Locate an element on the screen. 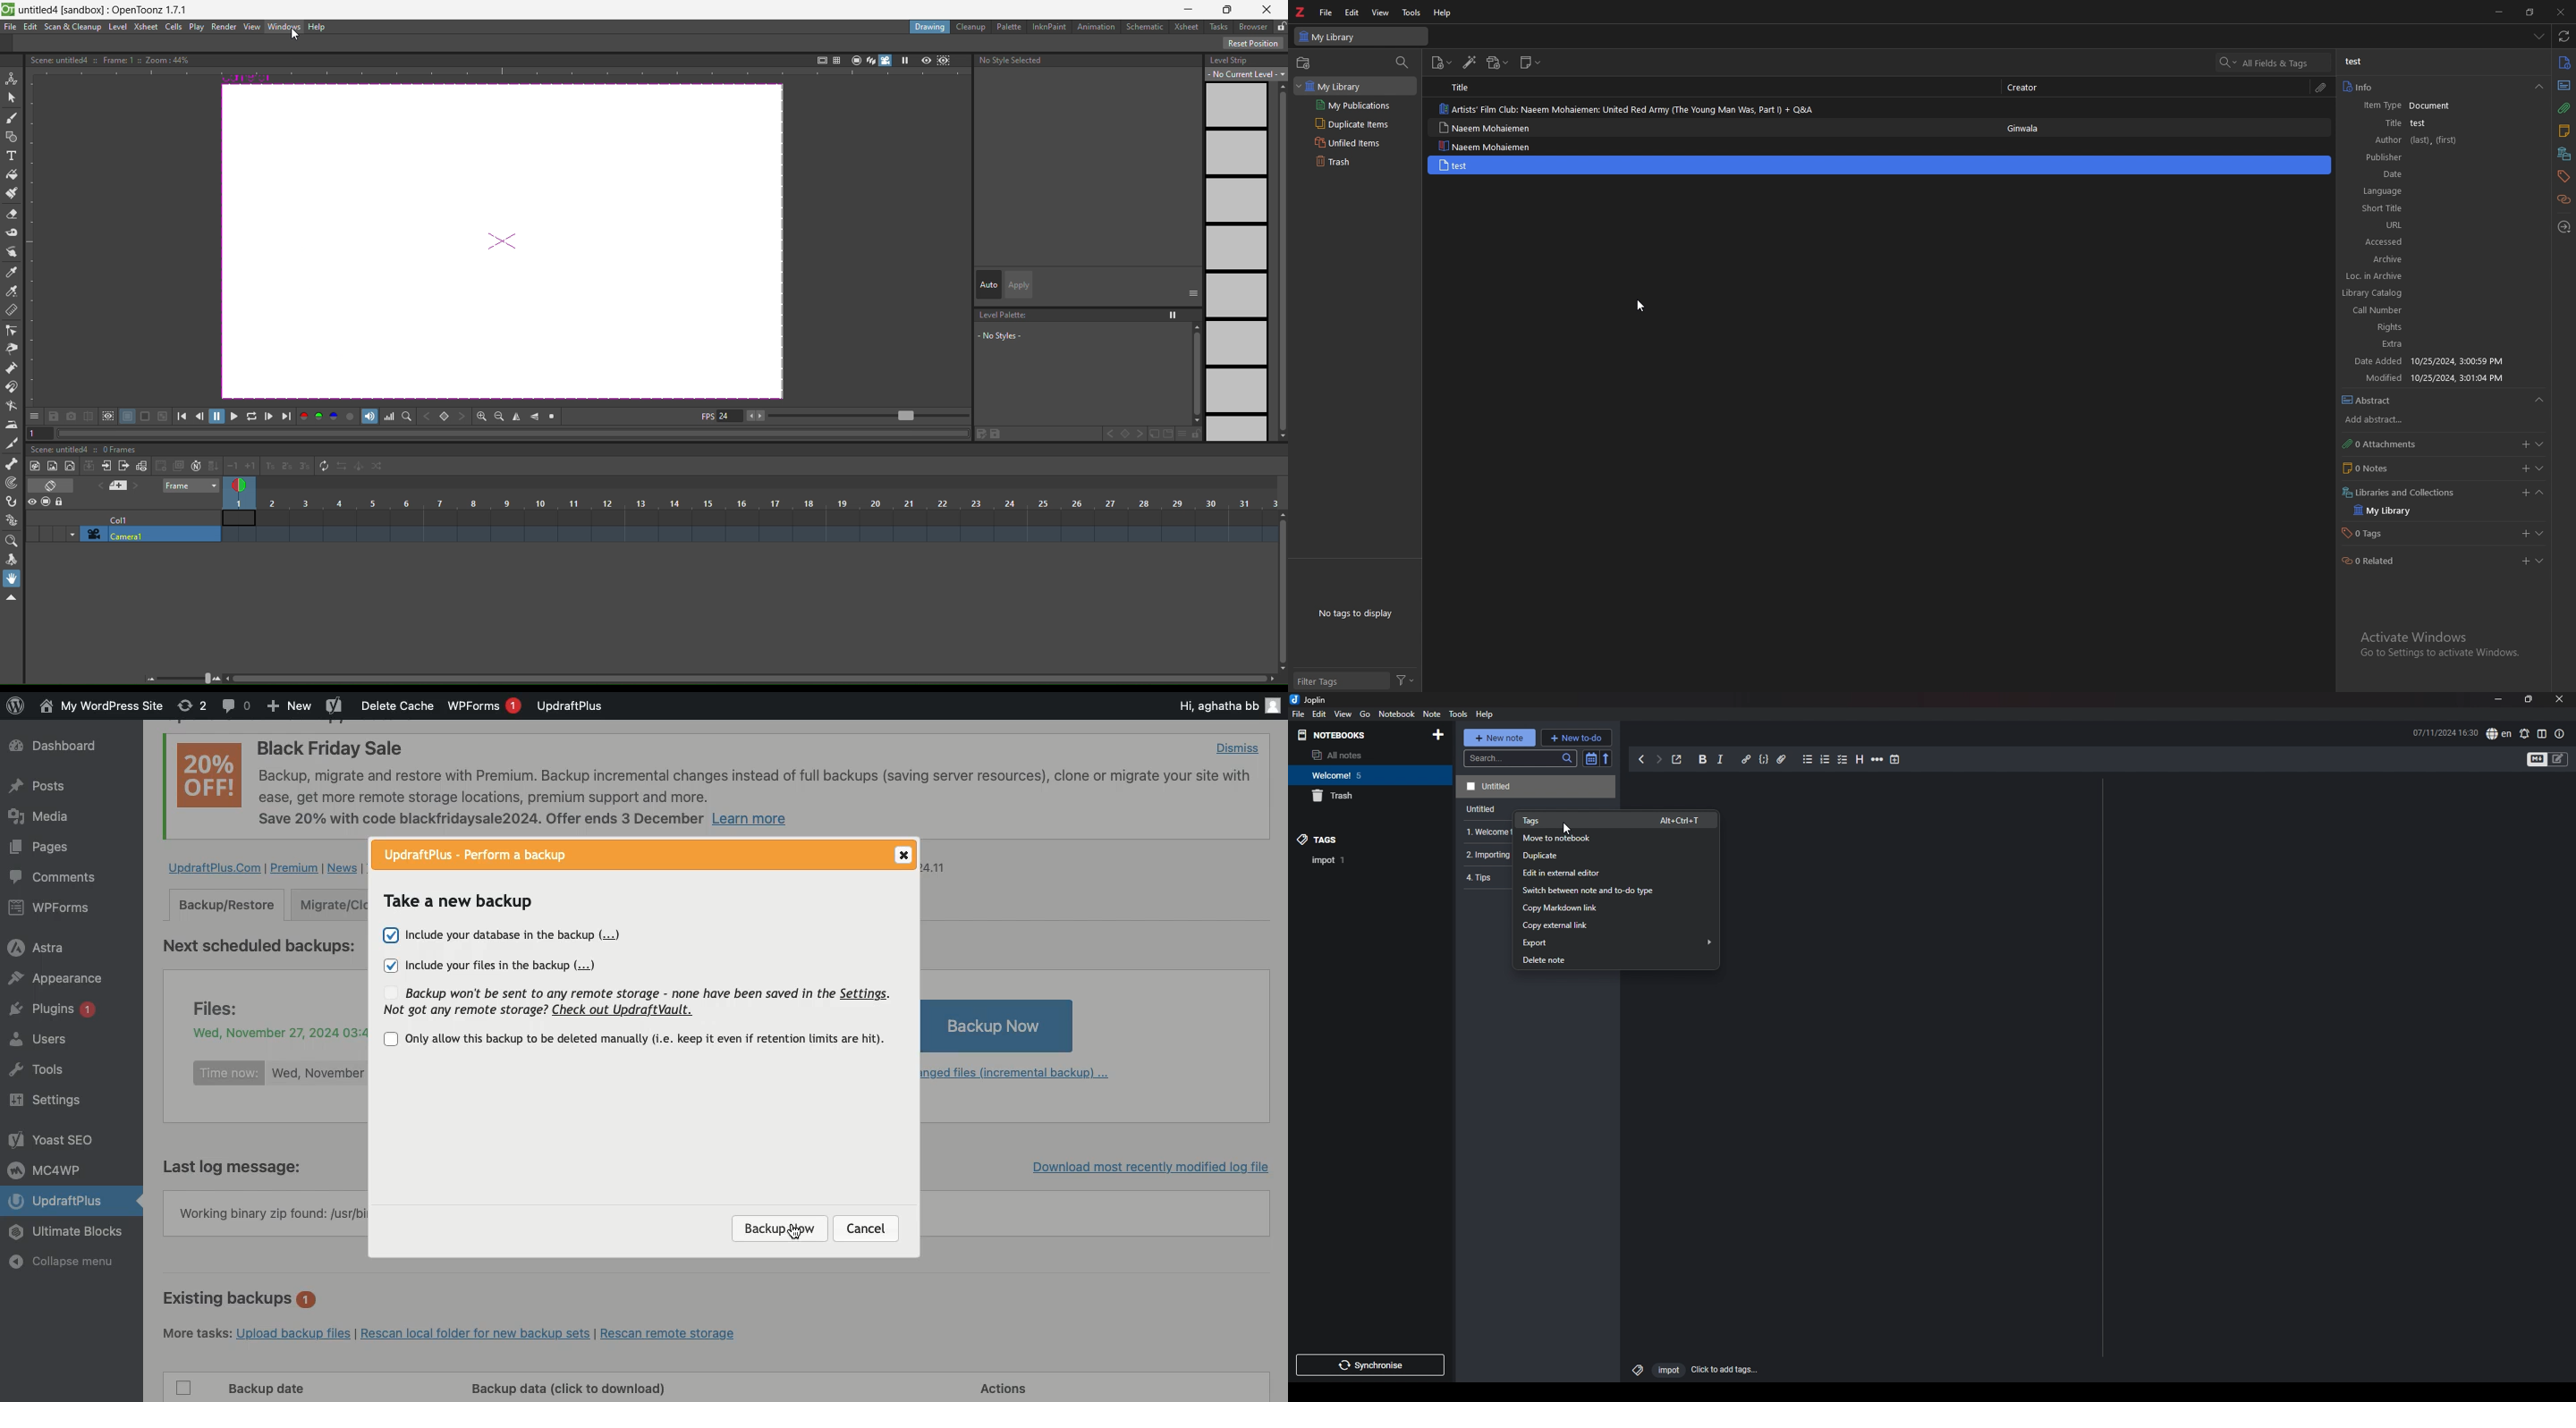  Yoast is located at coordinates (333, 707).